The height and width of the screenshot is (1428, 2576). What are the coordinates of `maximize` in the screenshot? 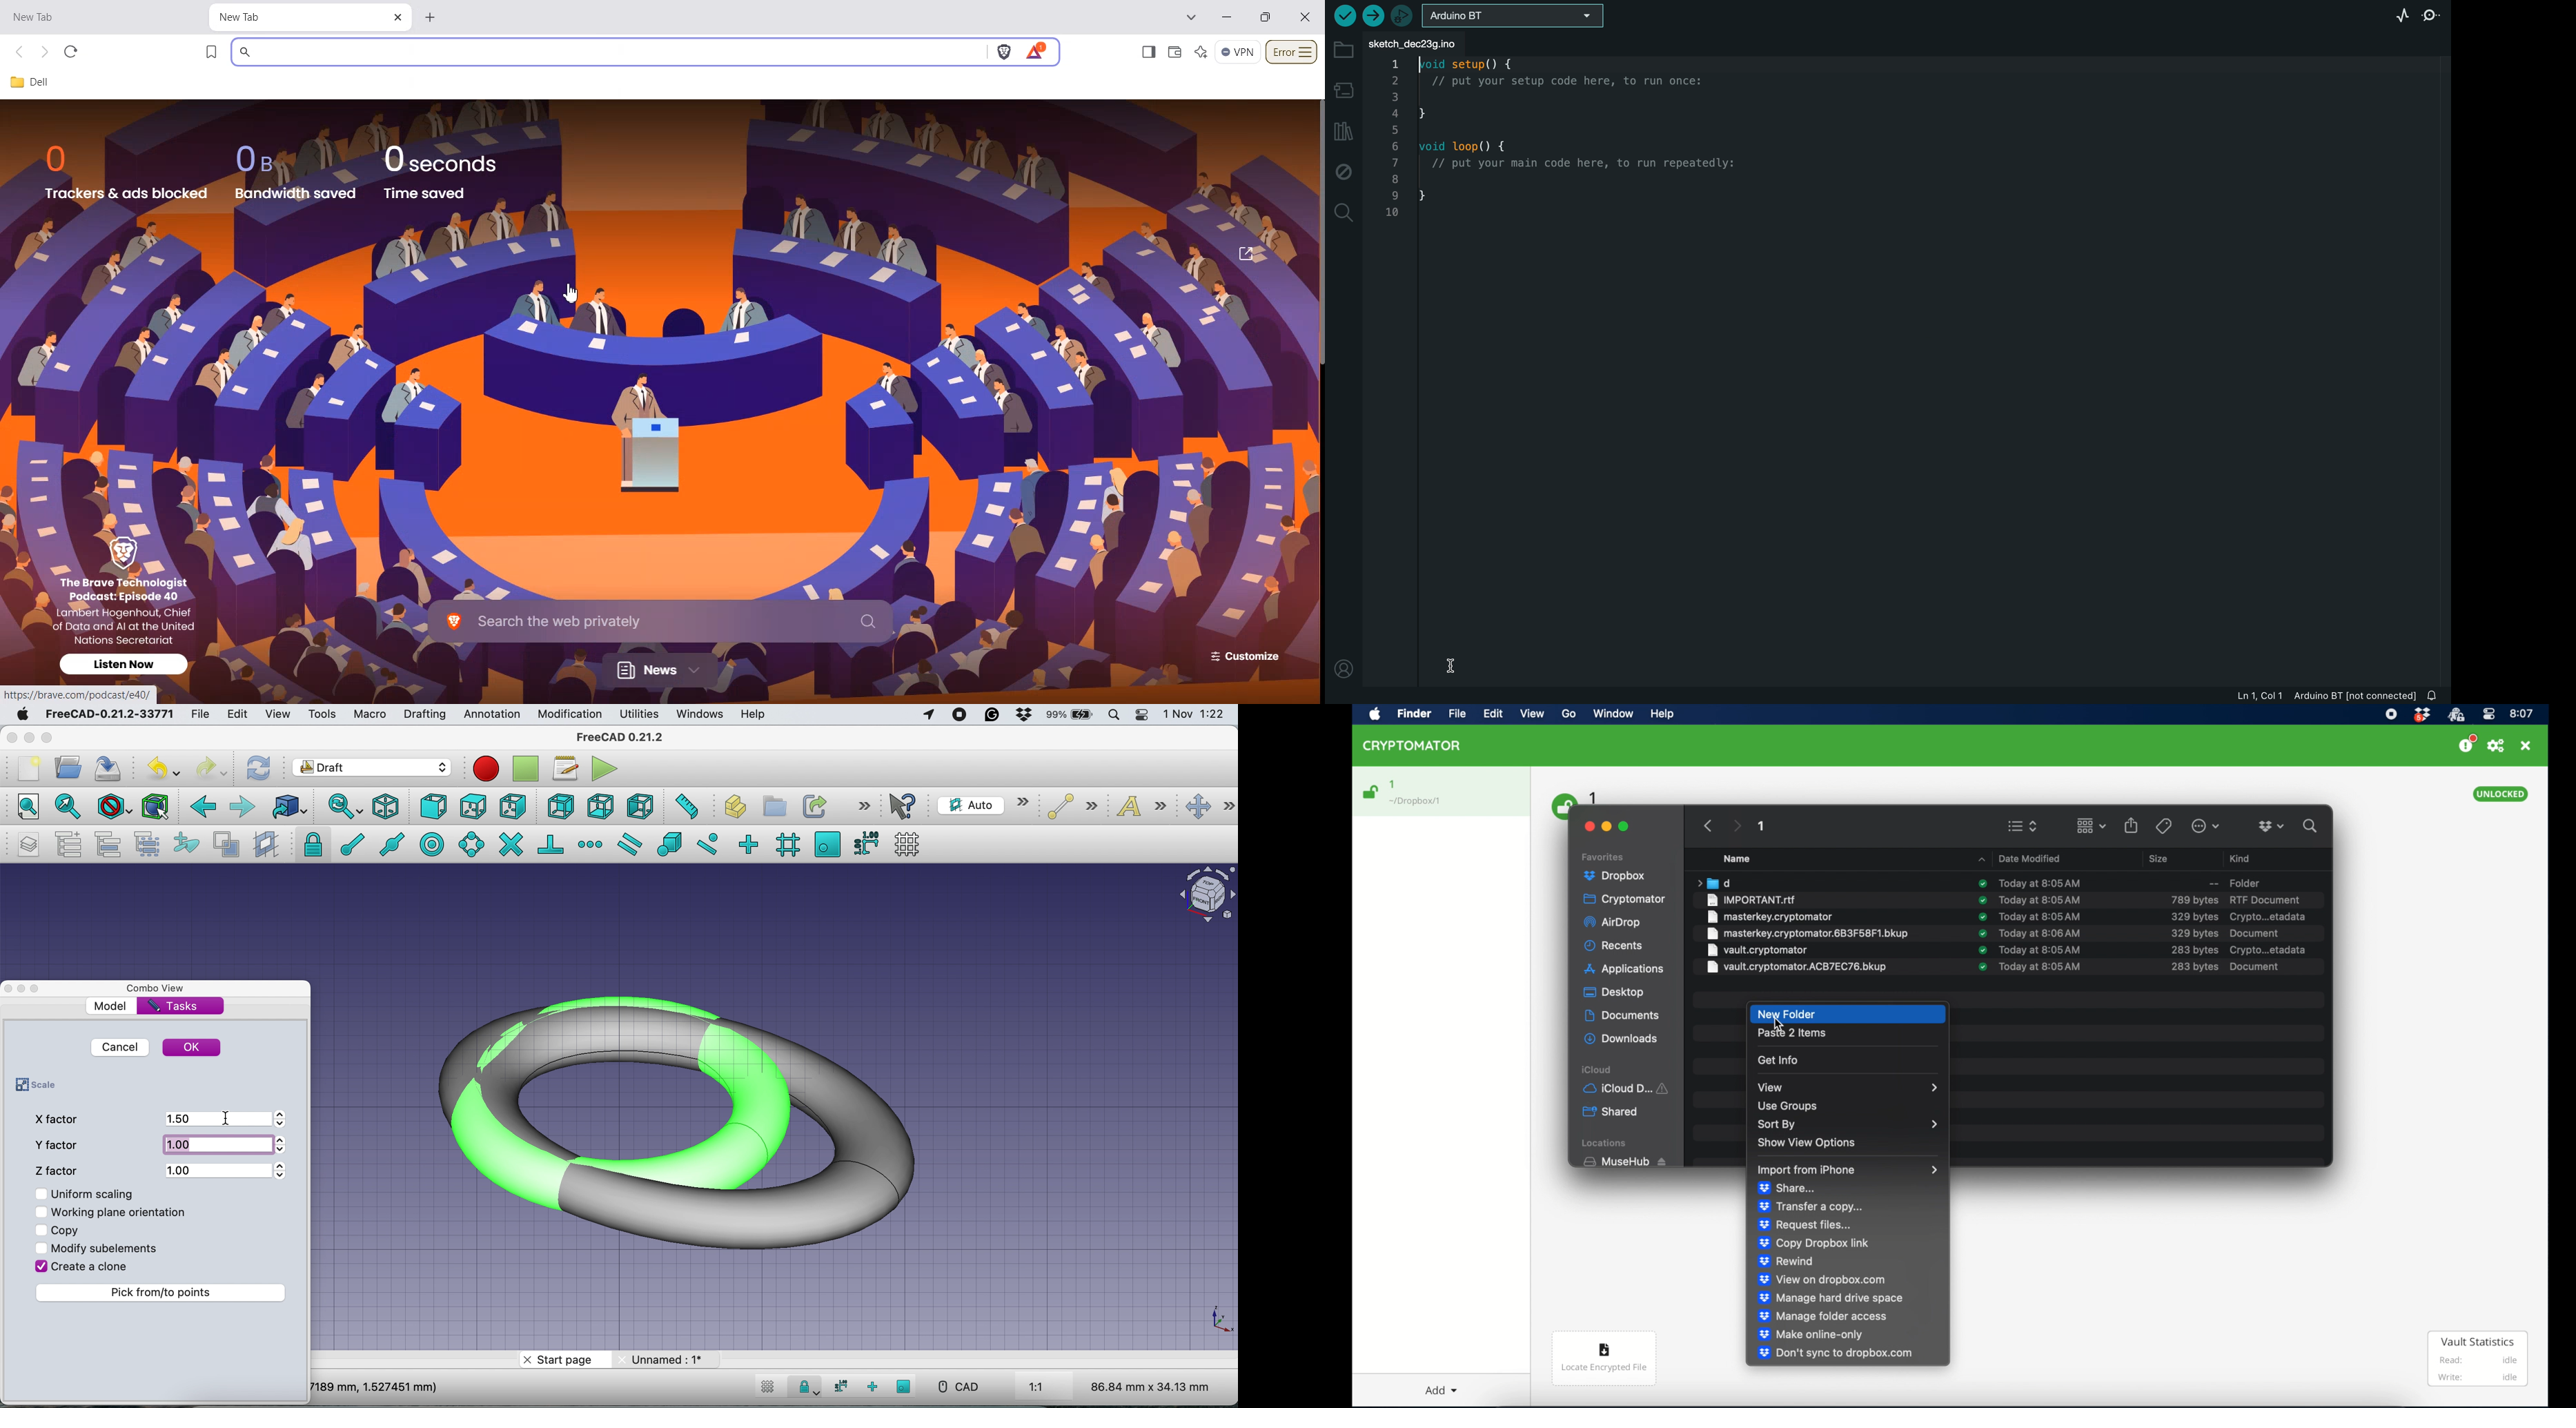 It's located at (1625, 827).